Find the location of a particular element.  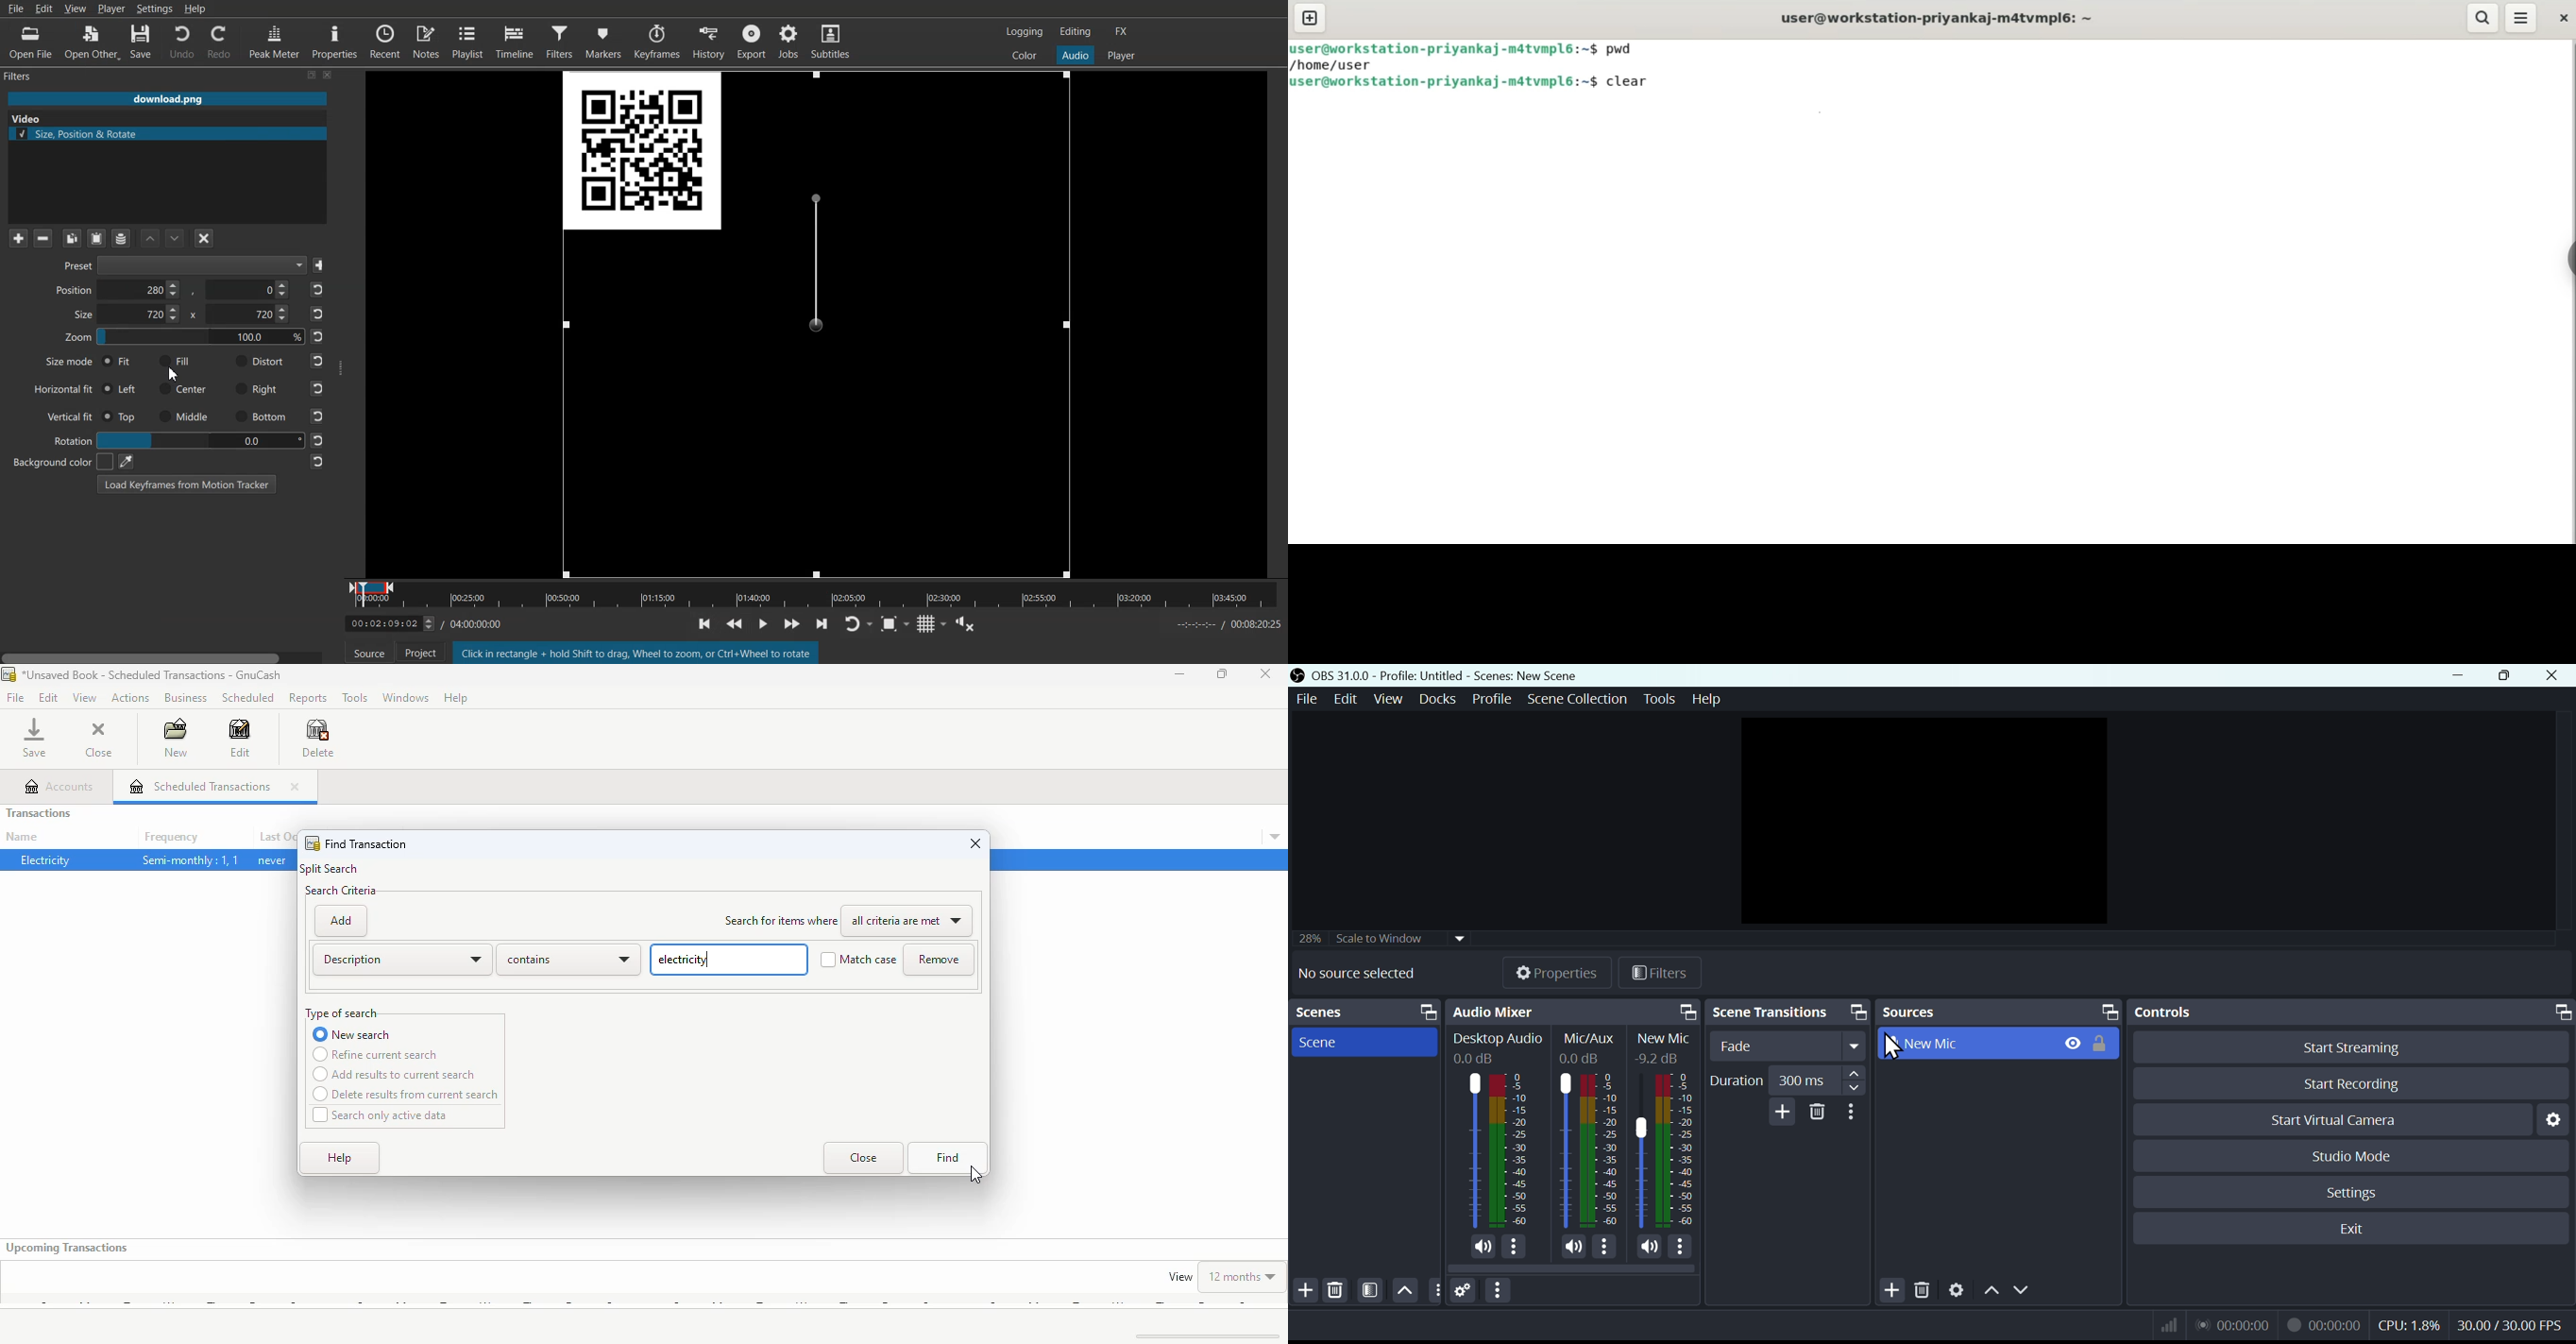

title is located at coordinates (153, 674).